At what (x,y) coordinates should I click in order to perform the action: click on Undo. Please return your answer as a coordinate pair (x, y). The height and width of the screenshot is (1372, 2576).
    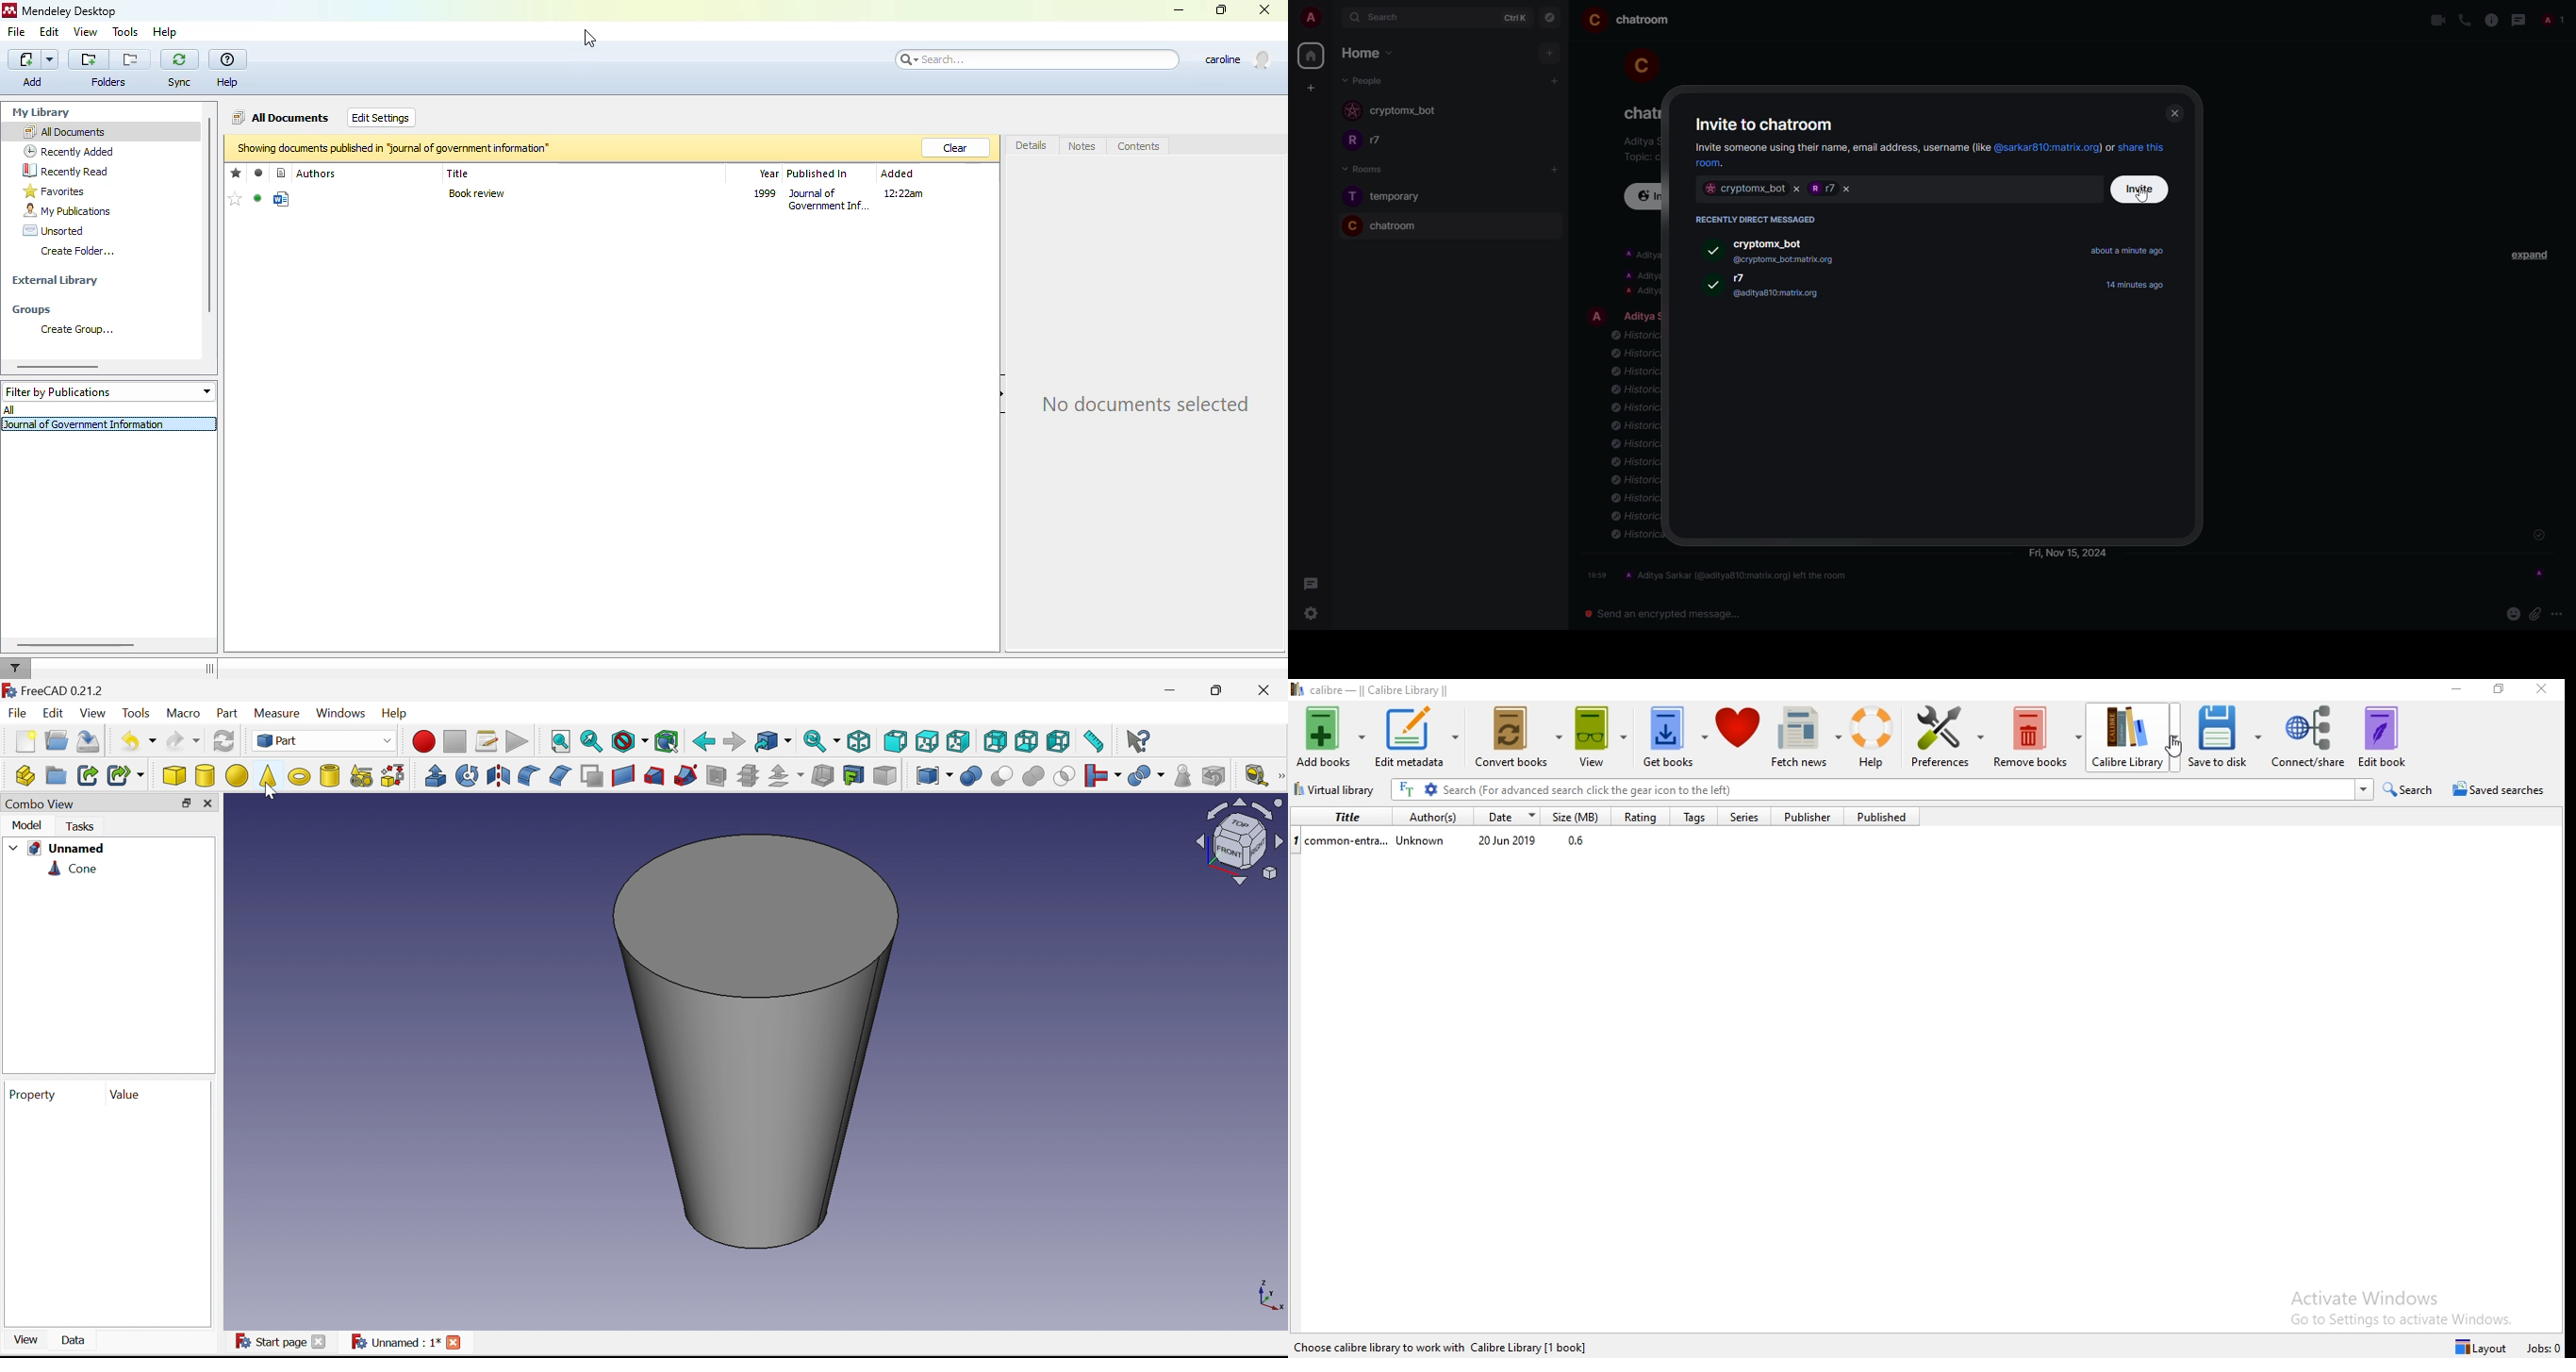
    Looking at the image, I should click on (136, 743).